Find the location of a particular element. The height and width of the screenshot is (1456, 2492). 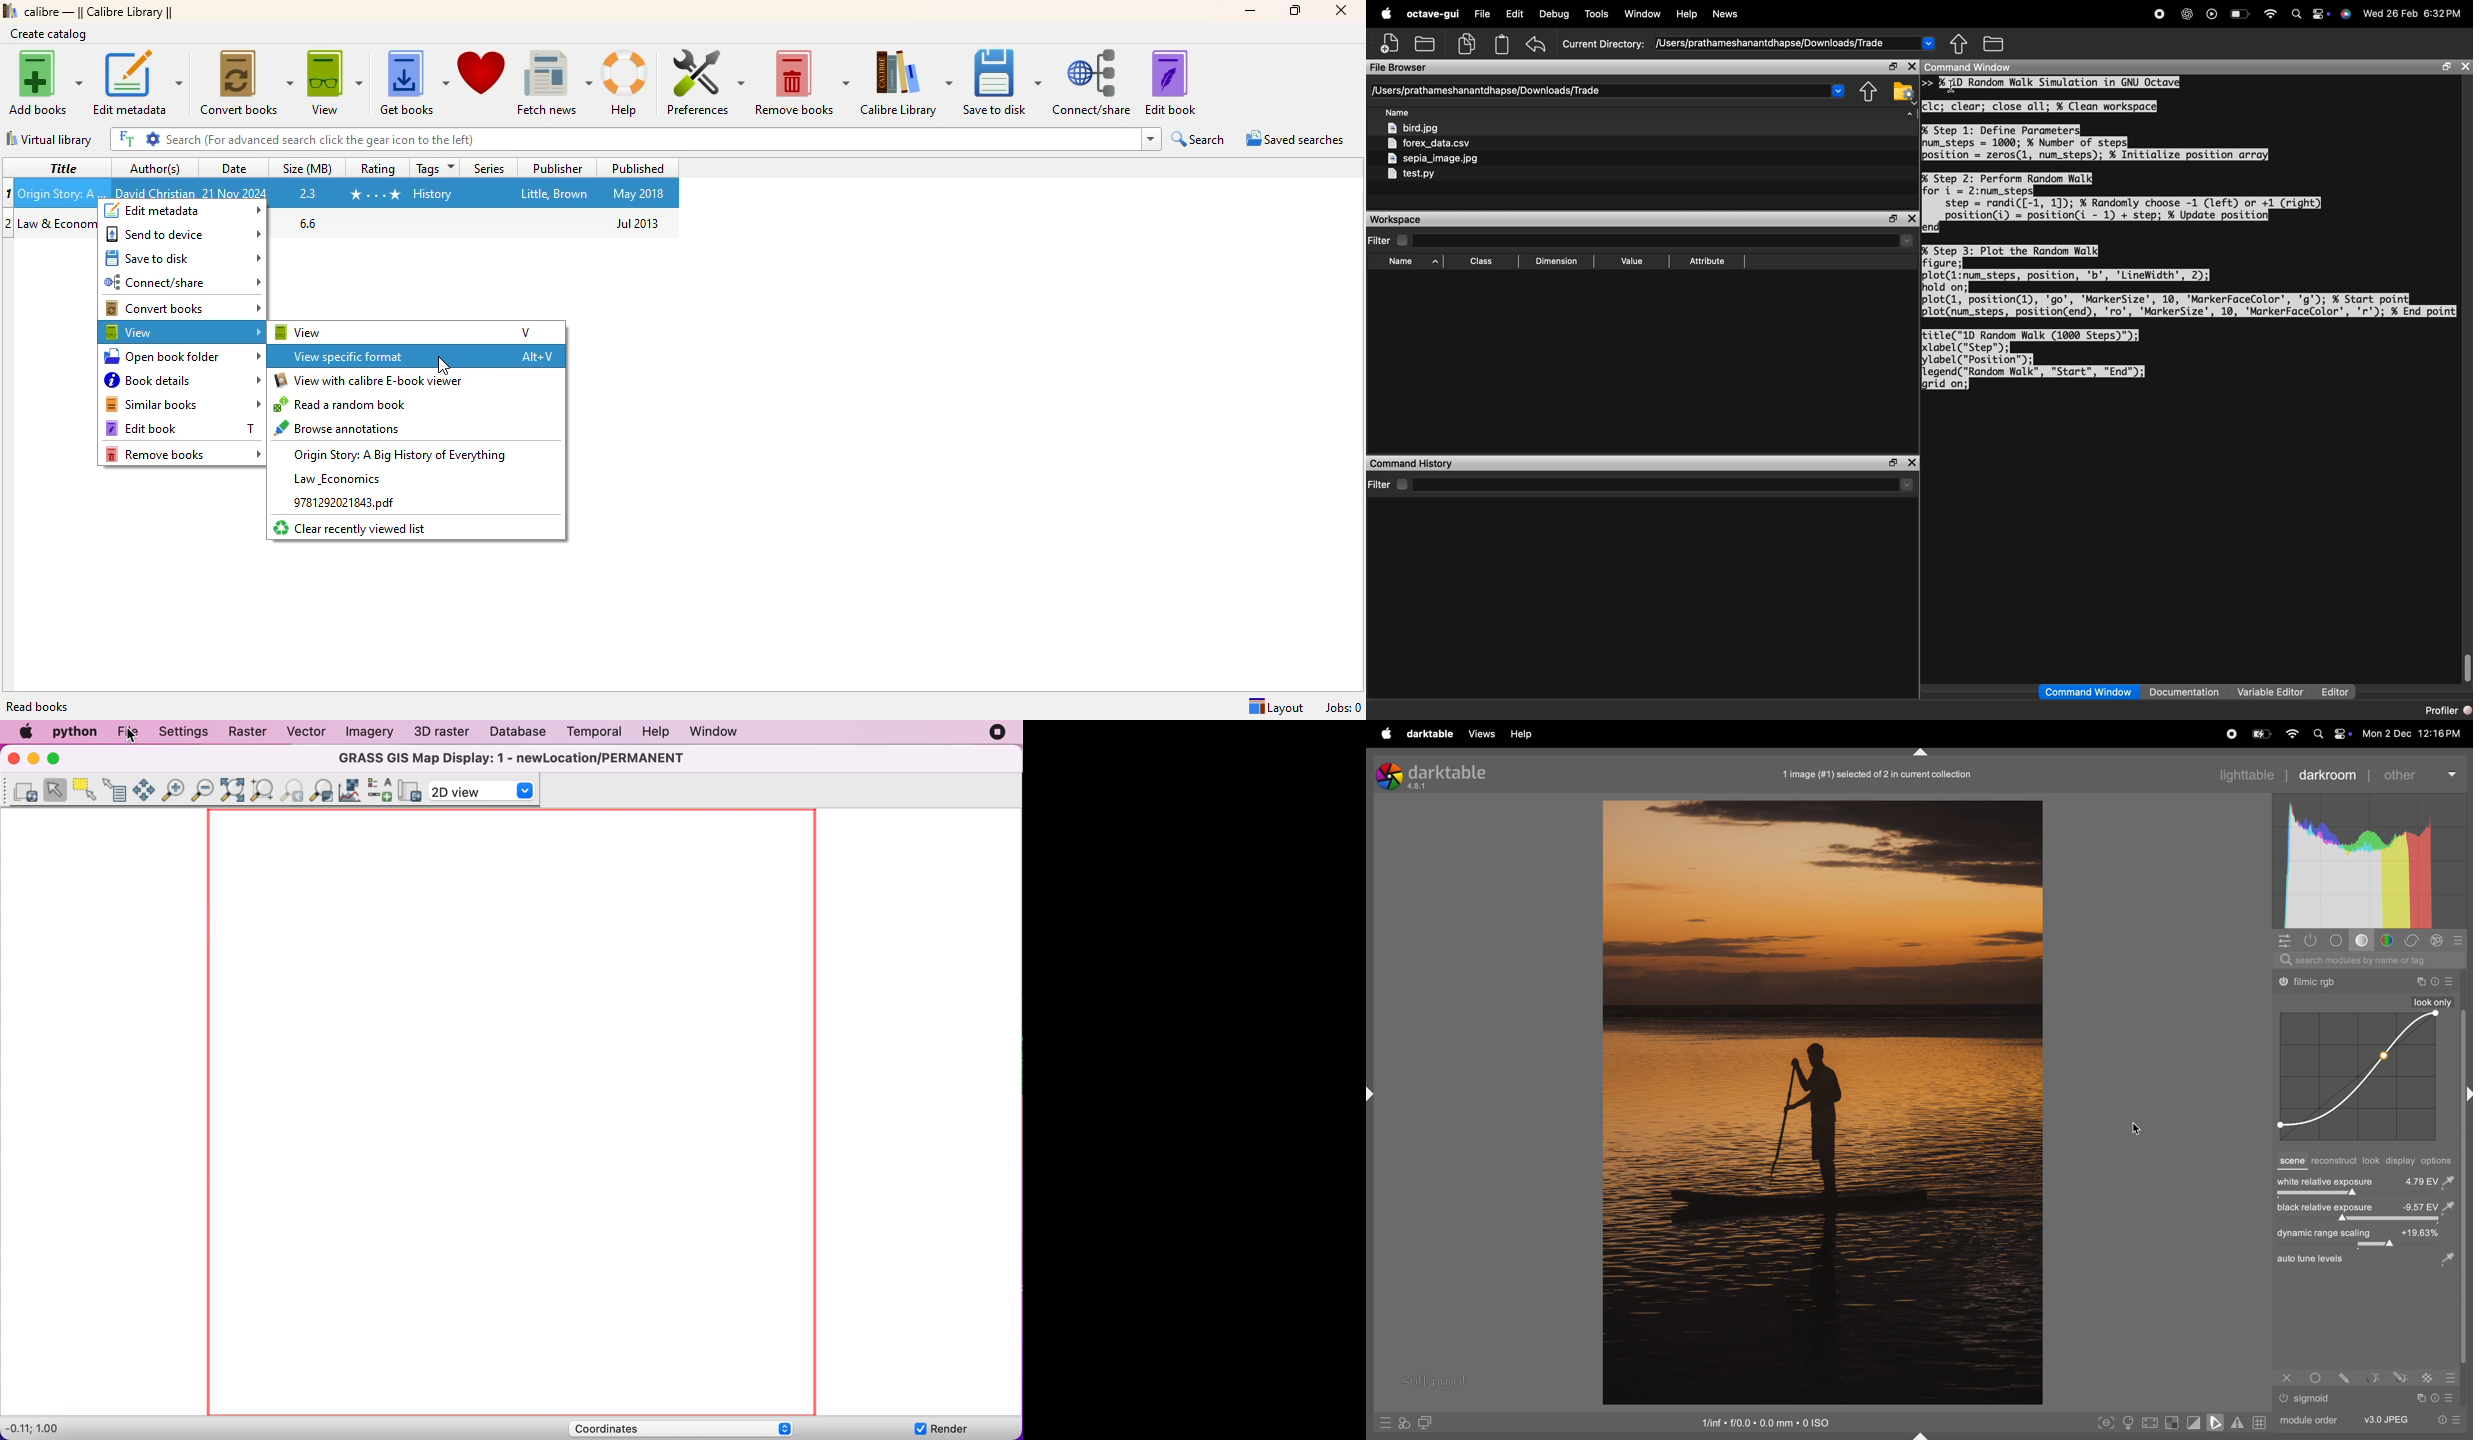

search is located at coordinates (1200, 139).